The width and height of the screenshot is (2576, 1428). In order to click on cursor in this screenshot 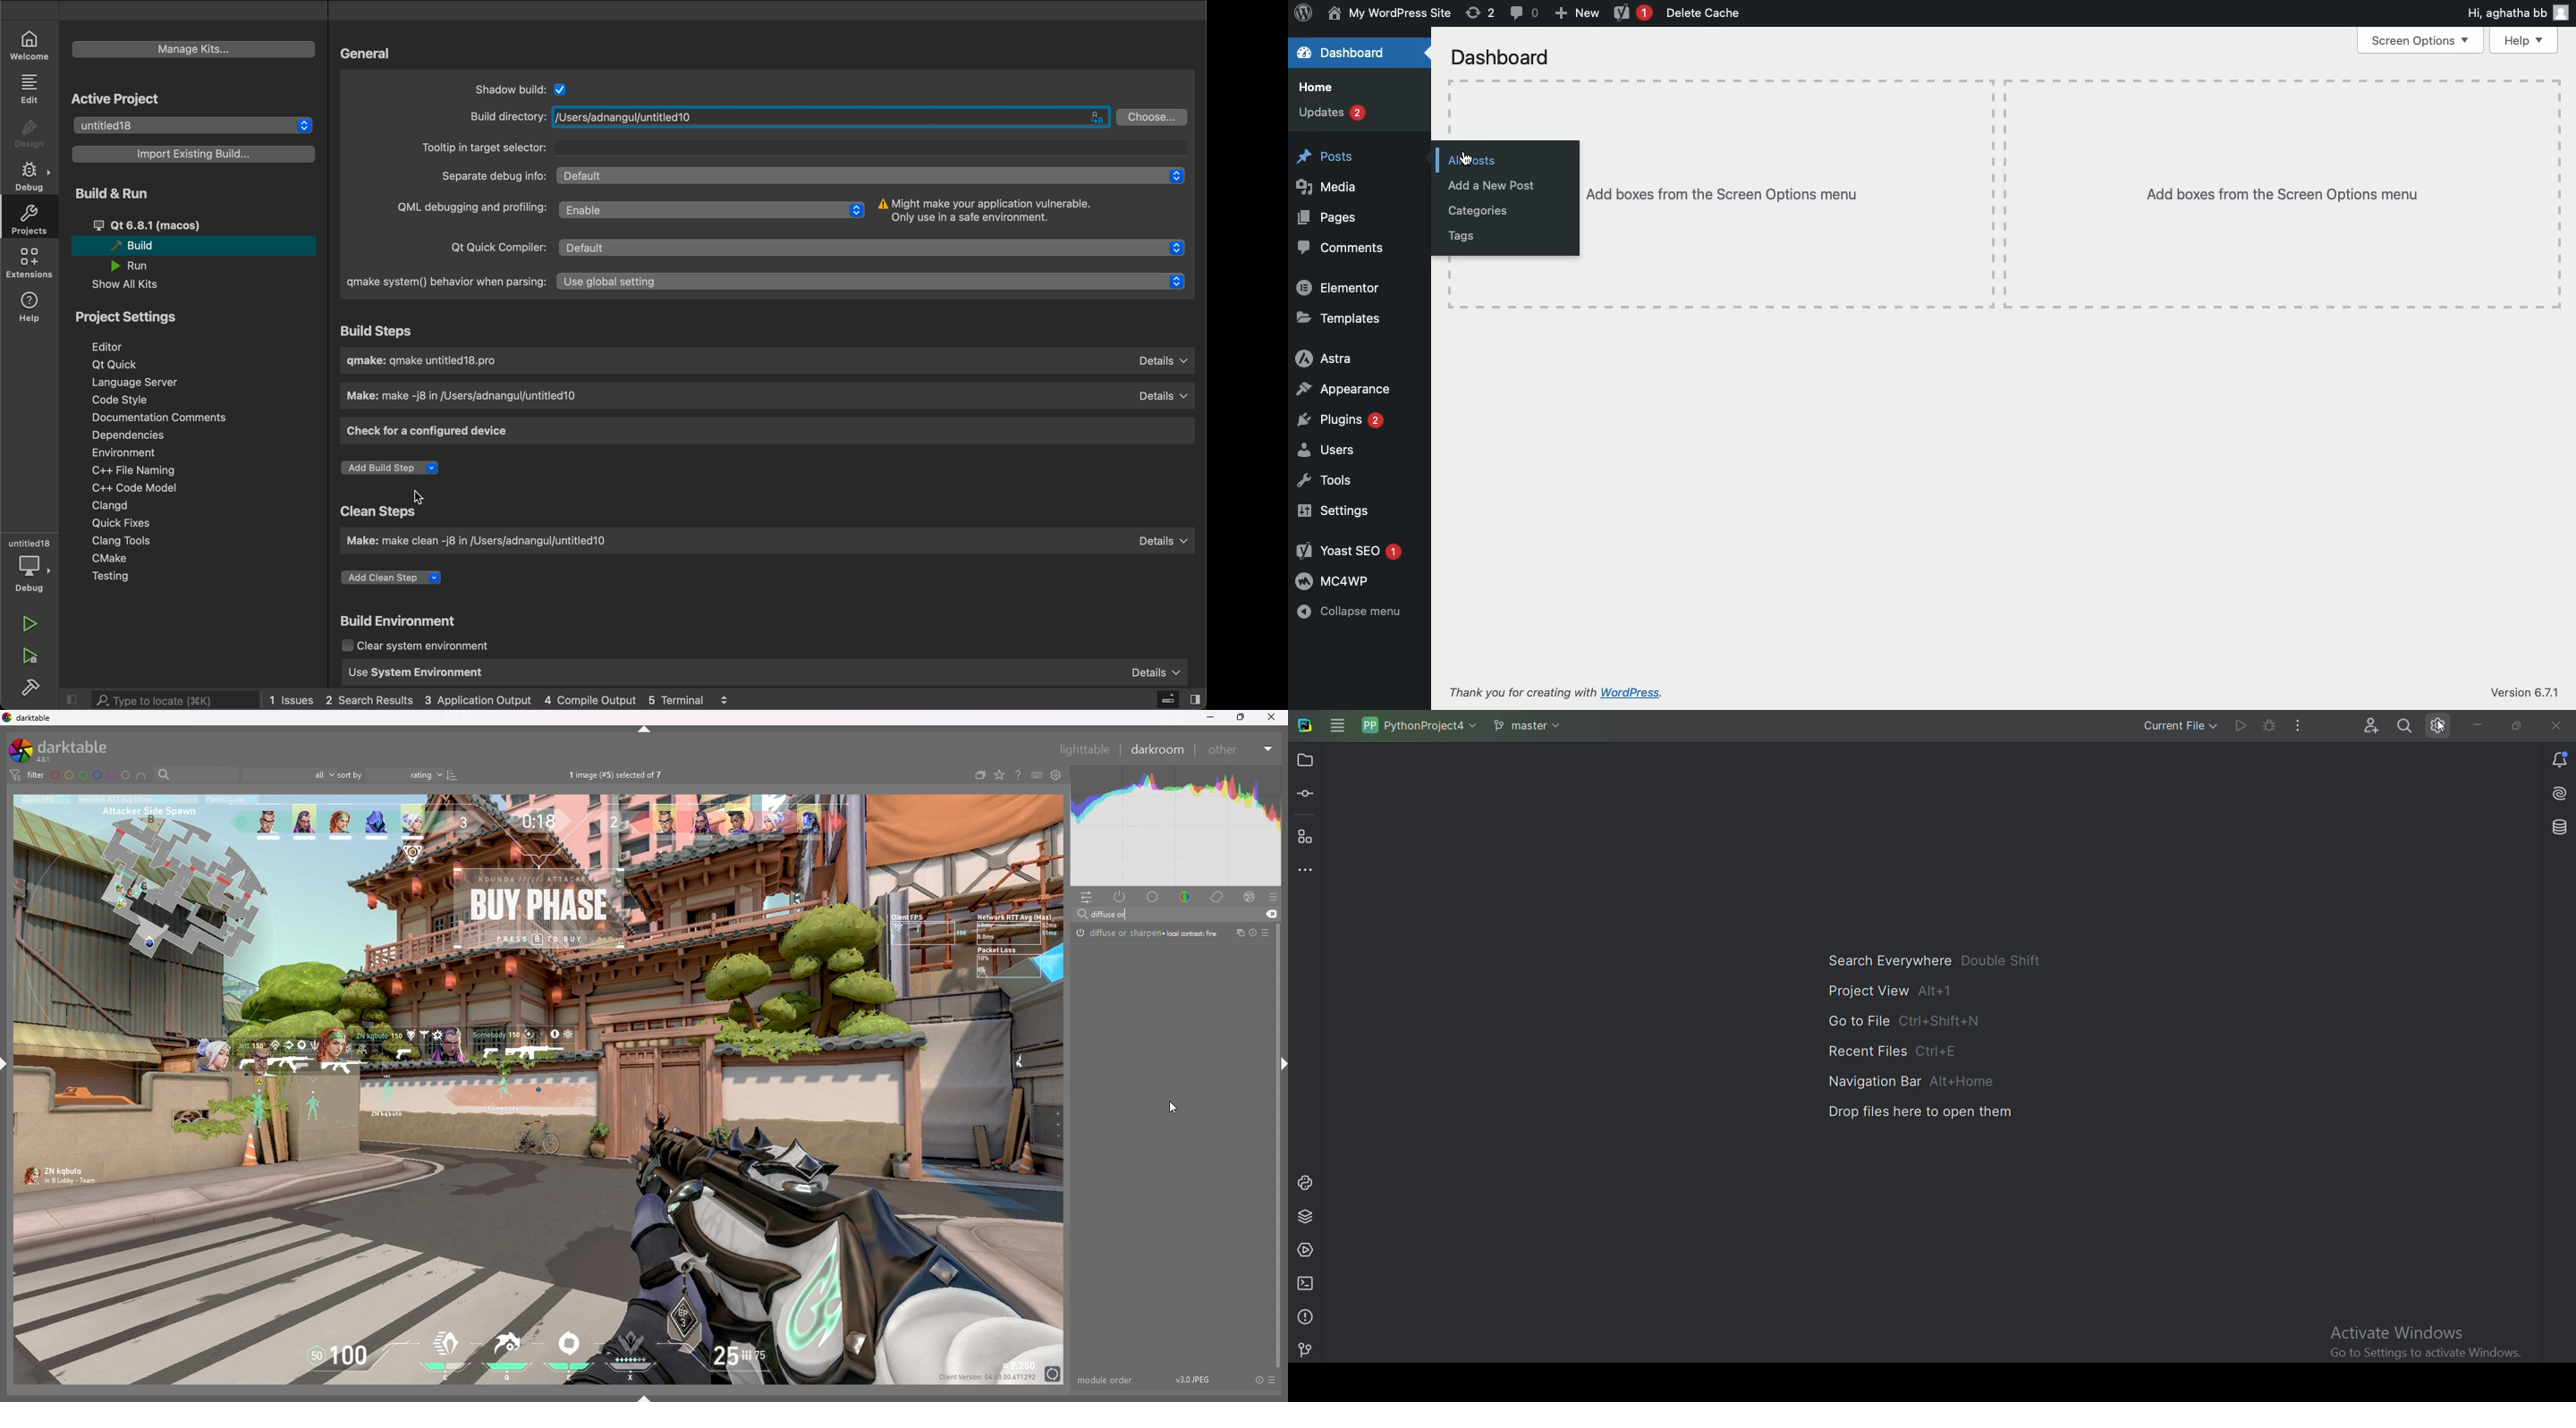, I will do `click(1466, 158)`.